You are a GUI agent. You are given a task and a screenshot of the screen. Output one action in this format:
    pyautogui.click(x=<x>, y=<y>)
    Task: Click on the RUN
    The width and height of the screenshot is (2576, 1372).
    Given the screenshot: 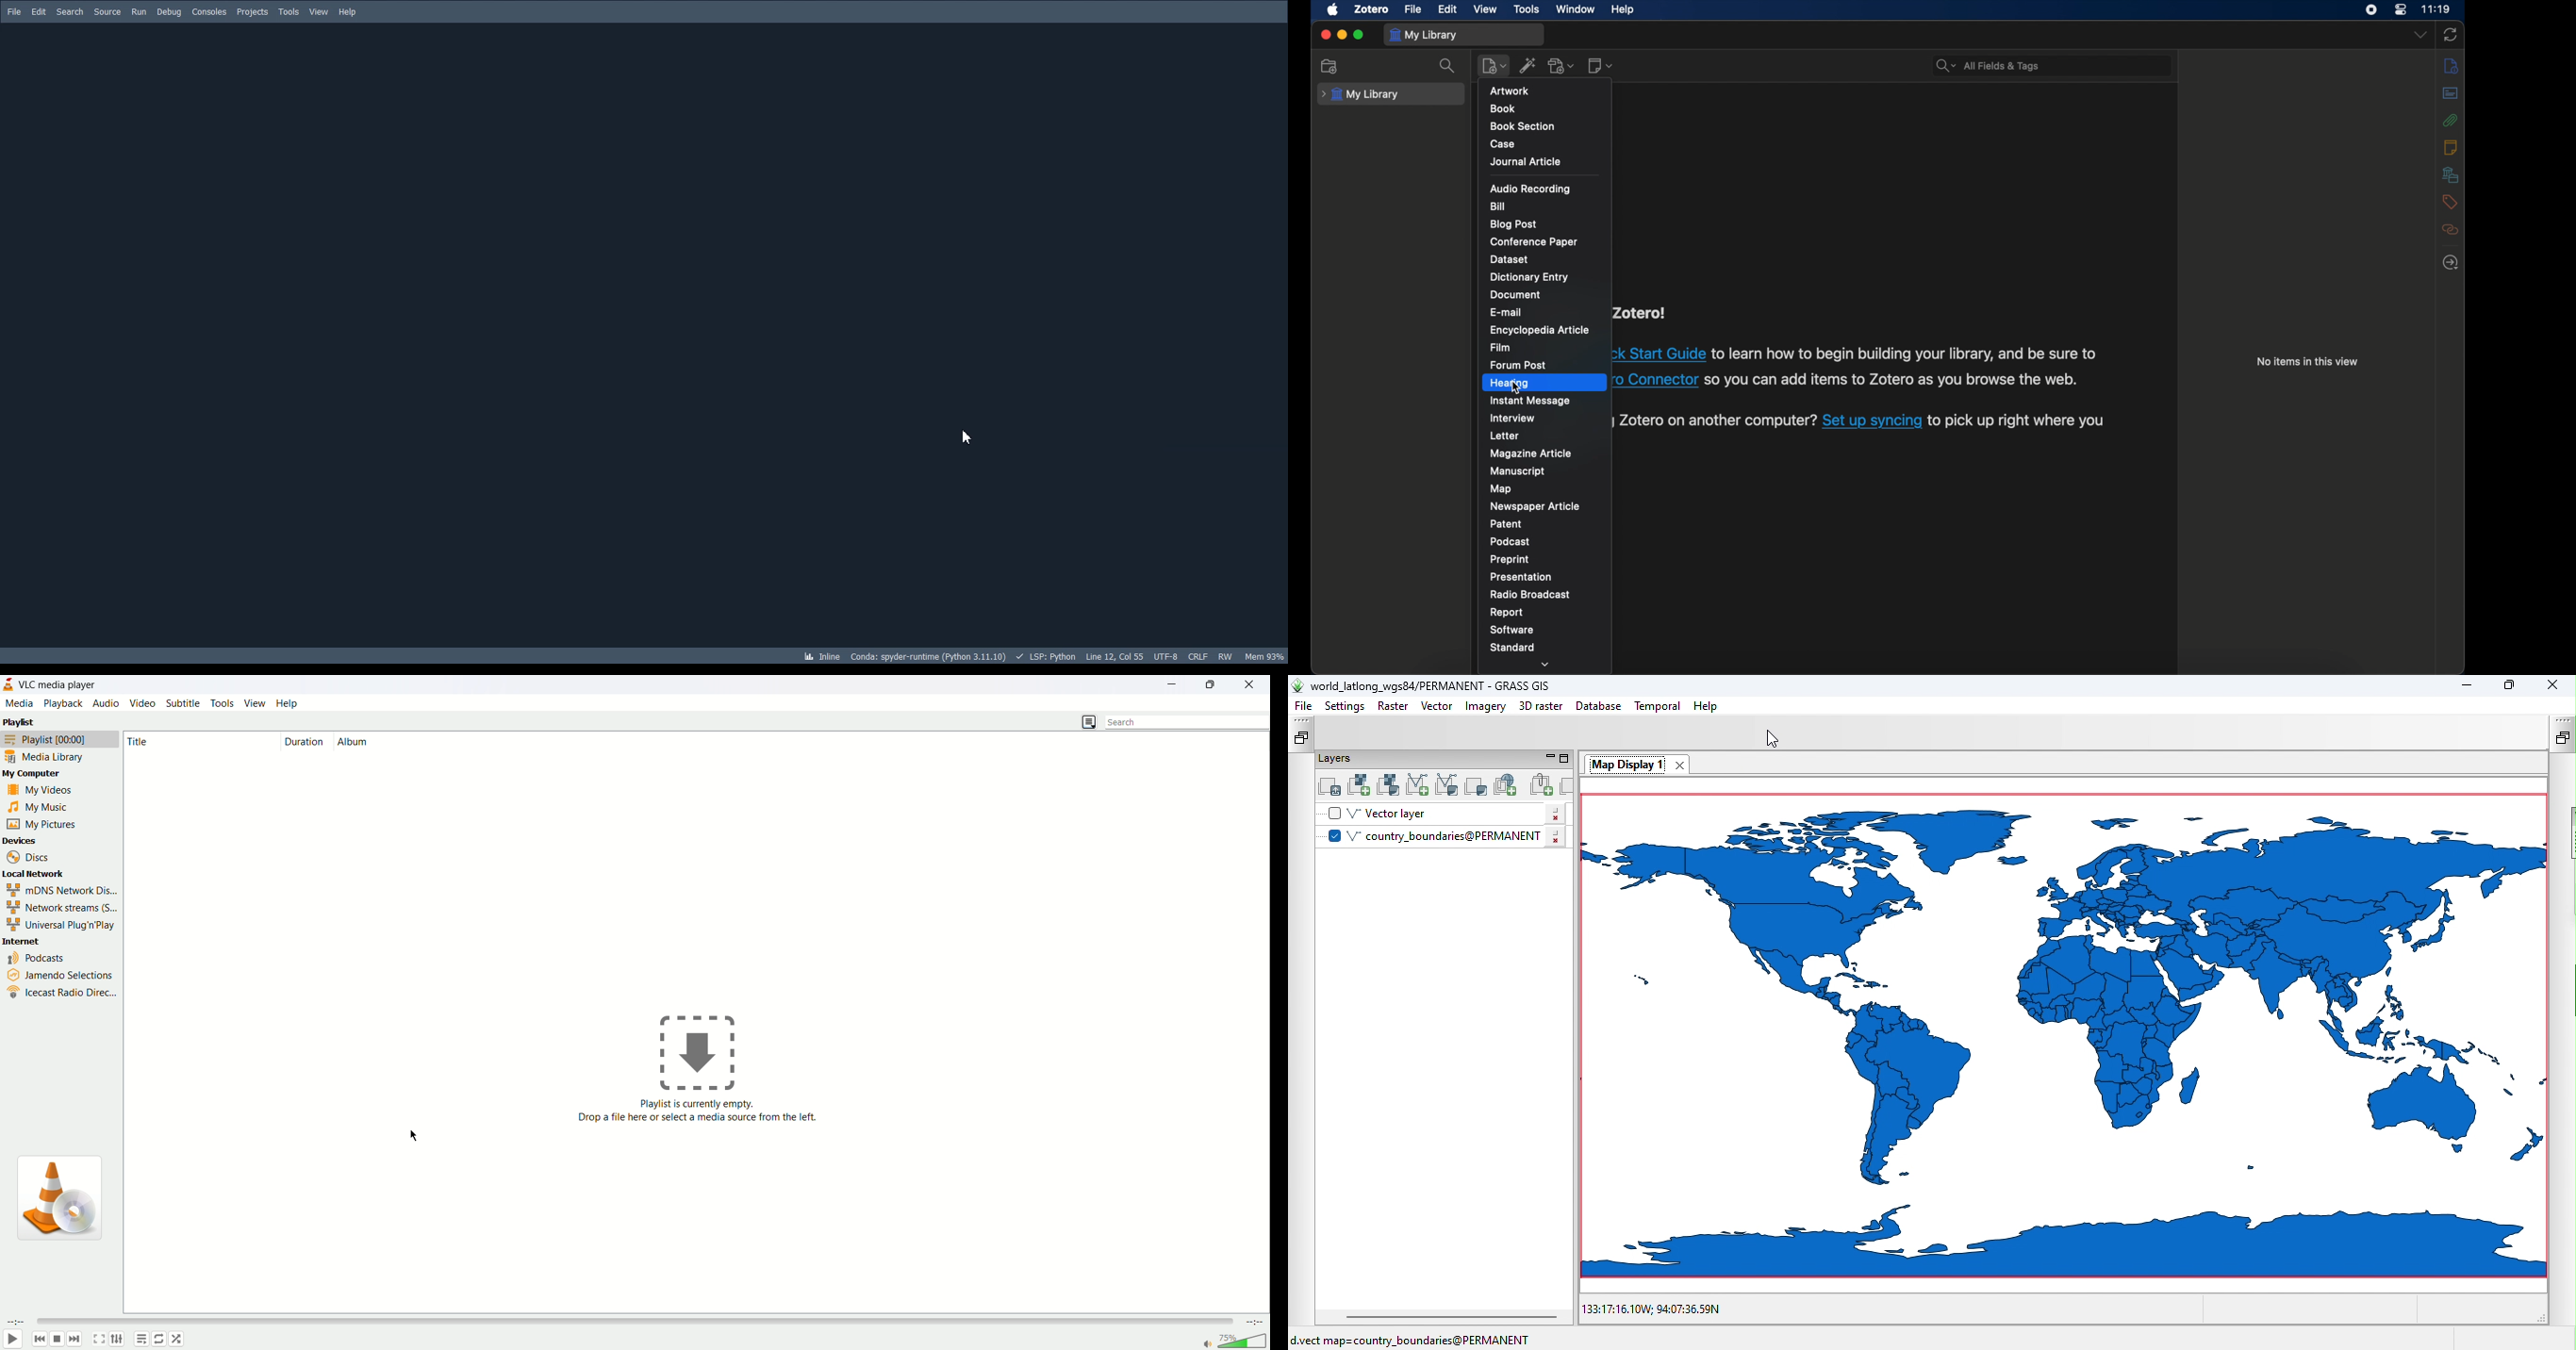 What is the action you would take?
    pyautogui.click(x=139, y=13)
    